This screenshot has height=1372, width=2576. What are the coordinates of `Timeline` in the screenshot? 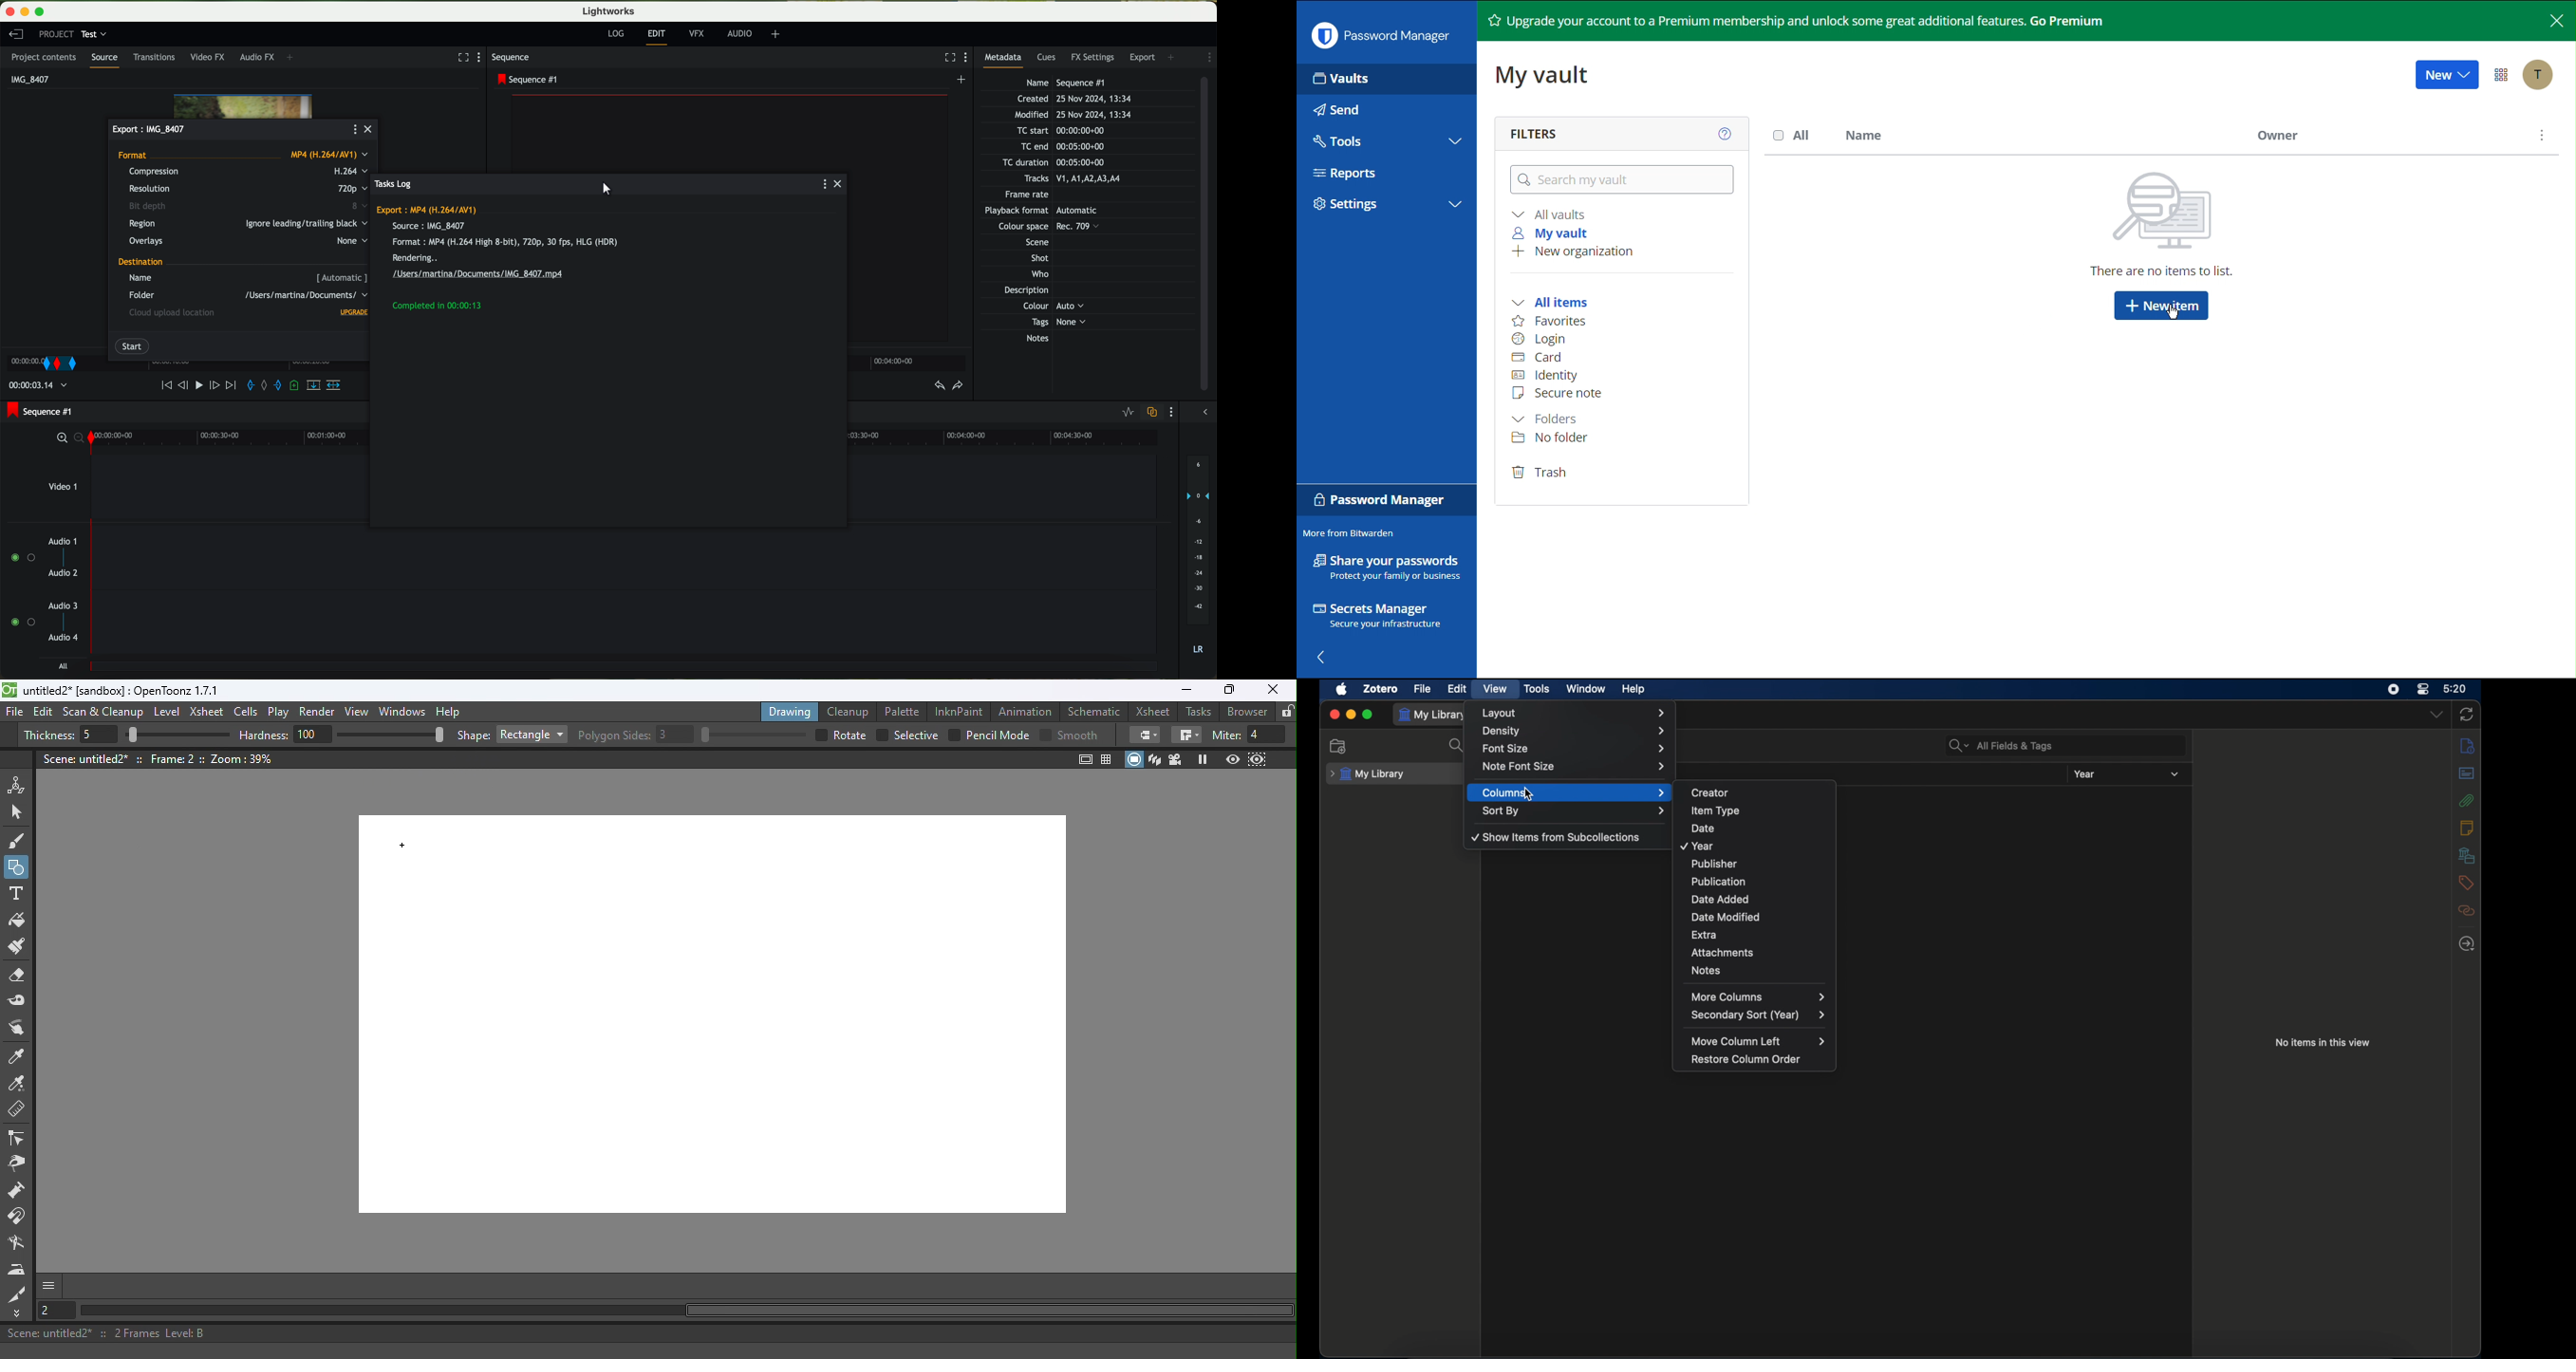 It's located at (292, 362).